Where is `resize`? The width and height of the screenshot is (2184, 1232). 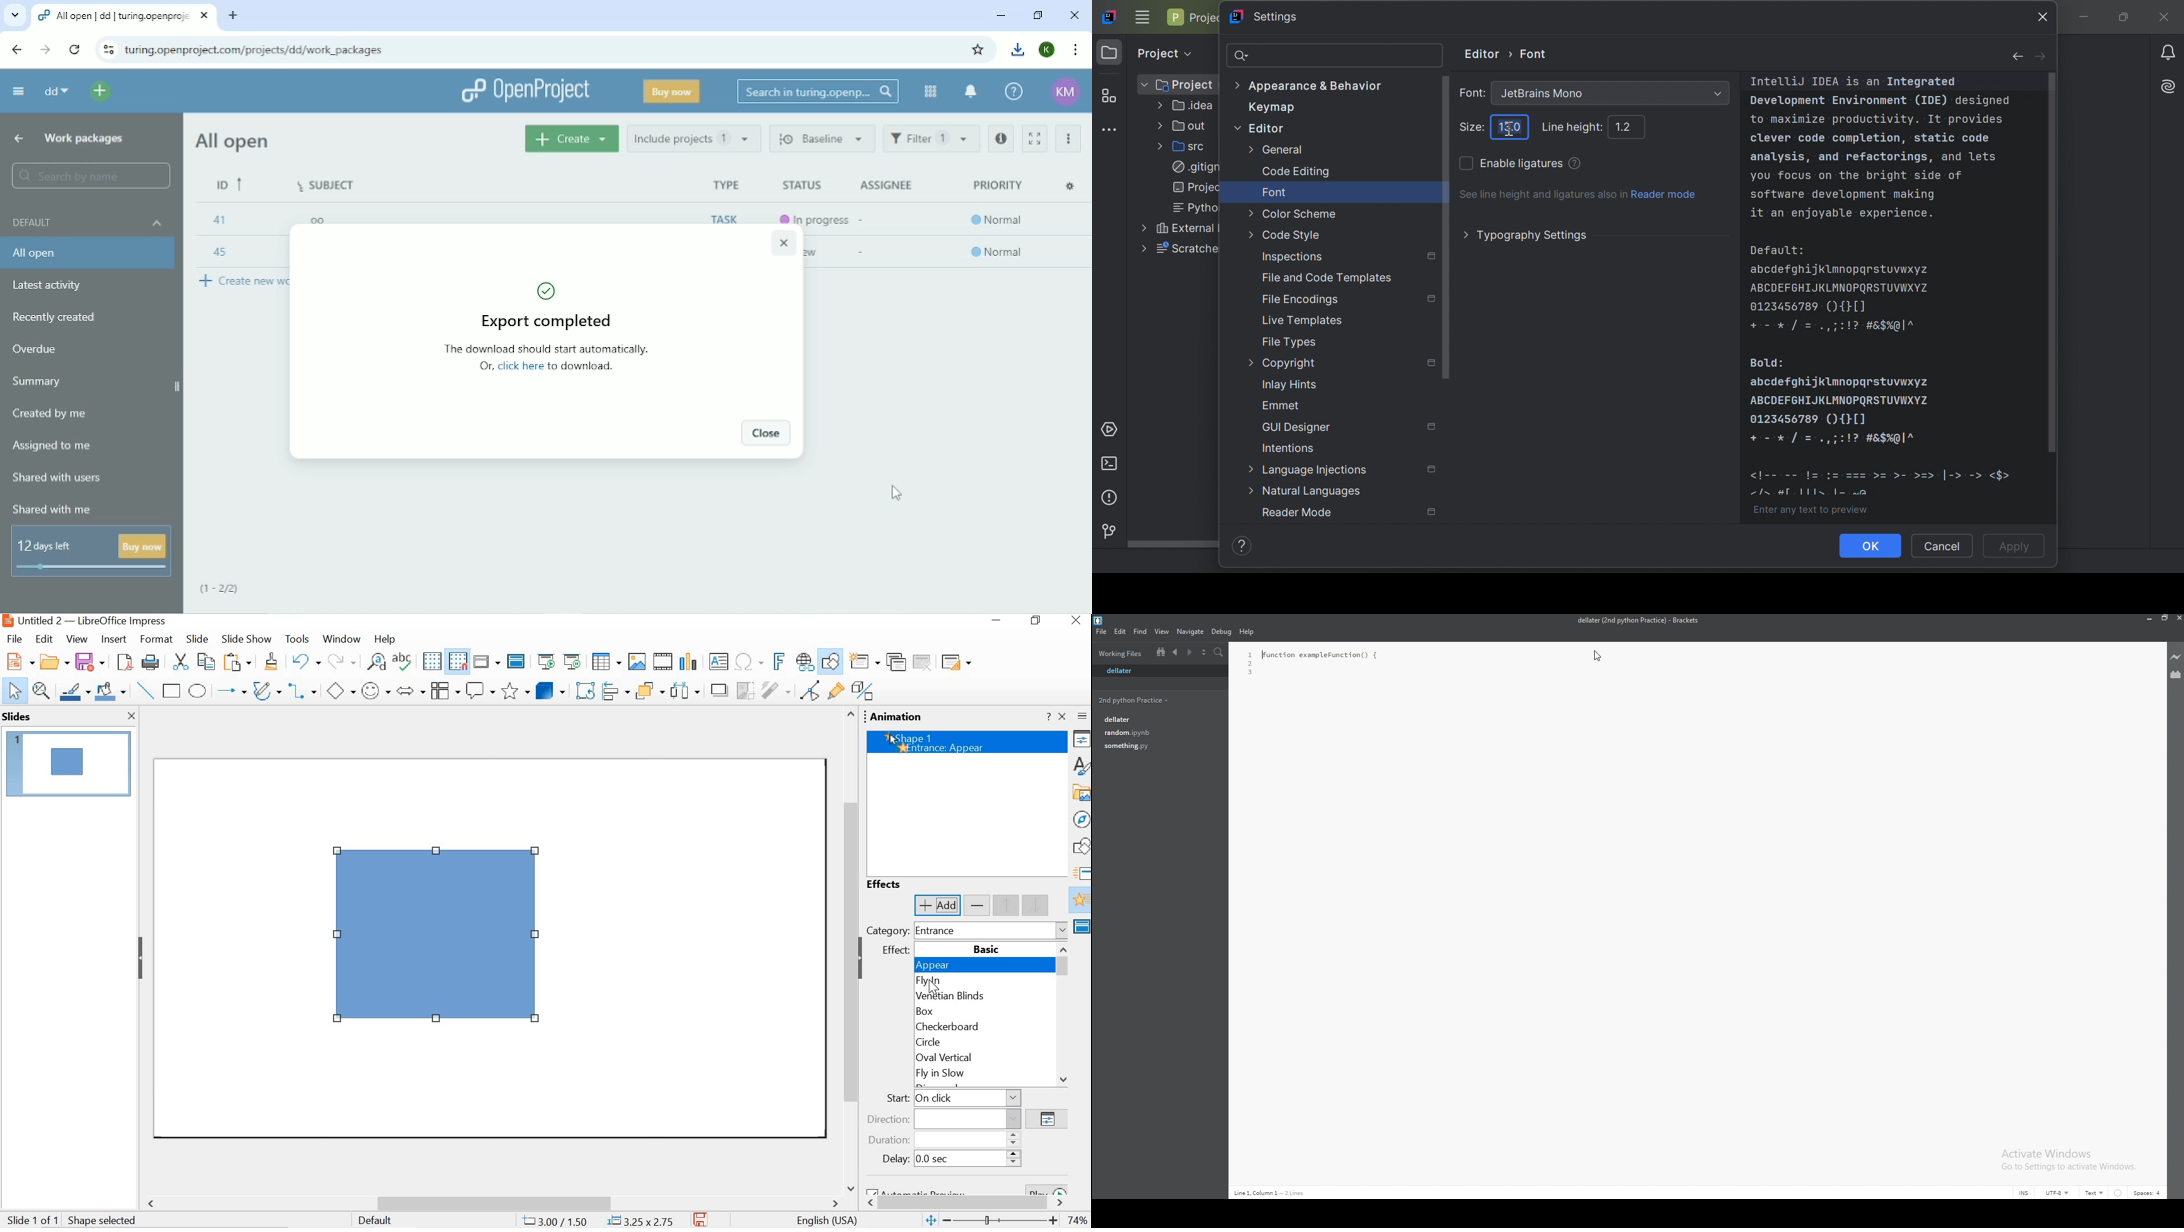
resize is located at coordinates (2165, 618).